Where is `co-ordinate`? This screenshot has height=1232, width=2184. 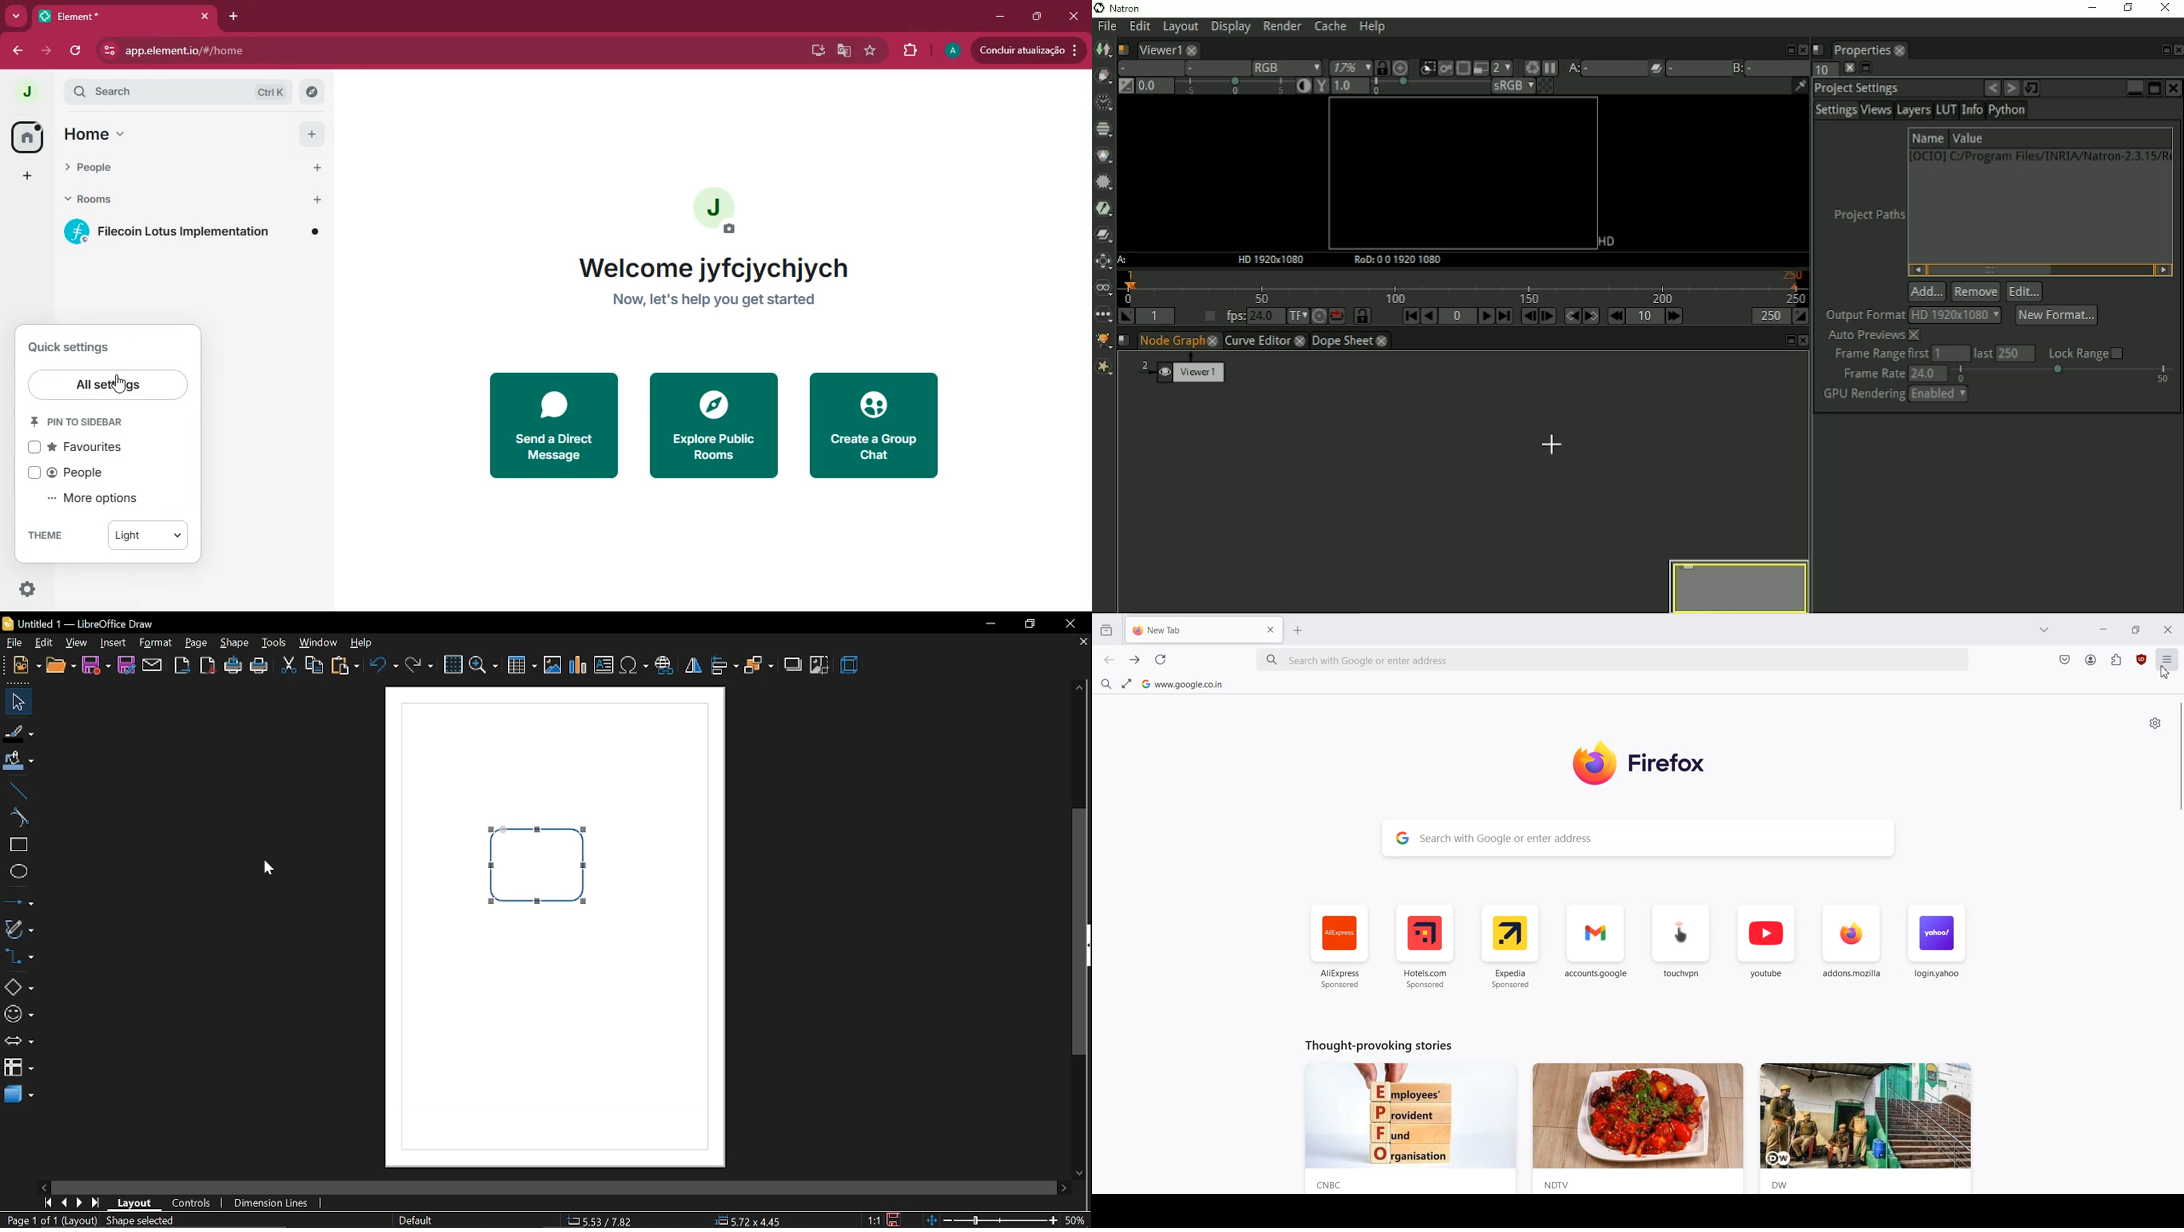 co-ordinate is located at coordinates (601, 1220).